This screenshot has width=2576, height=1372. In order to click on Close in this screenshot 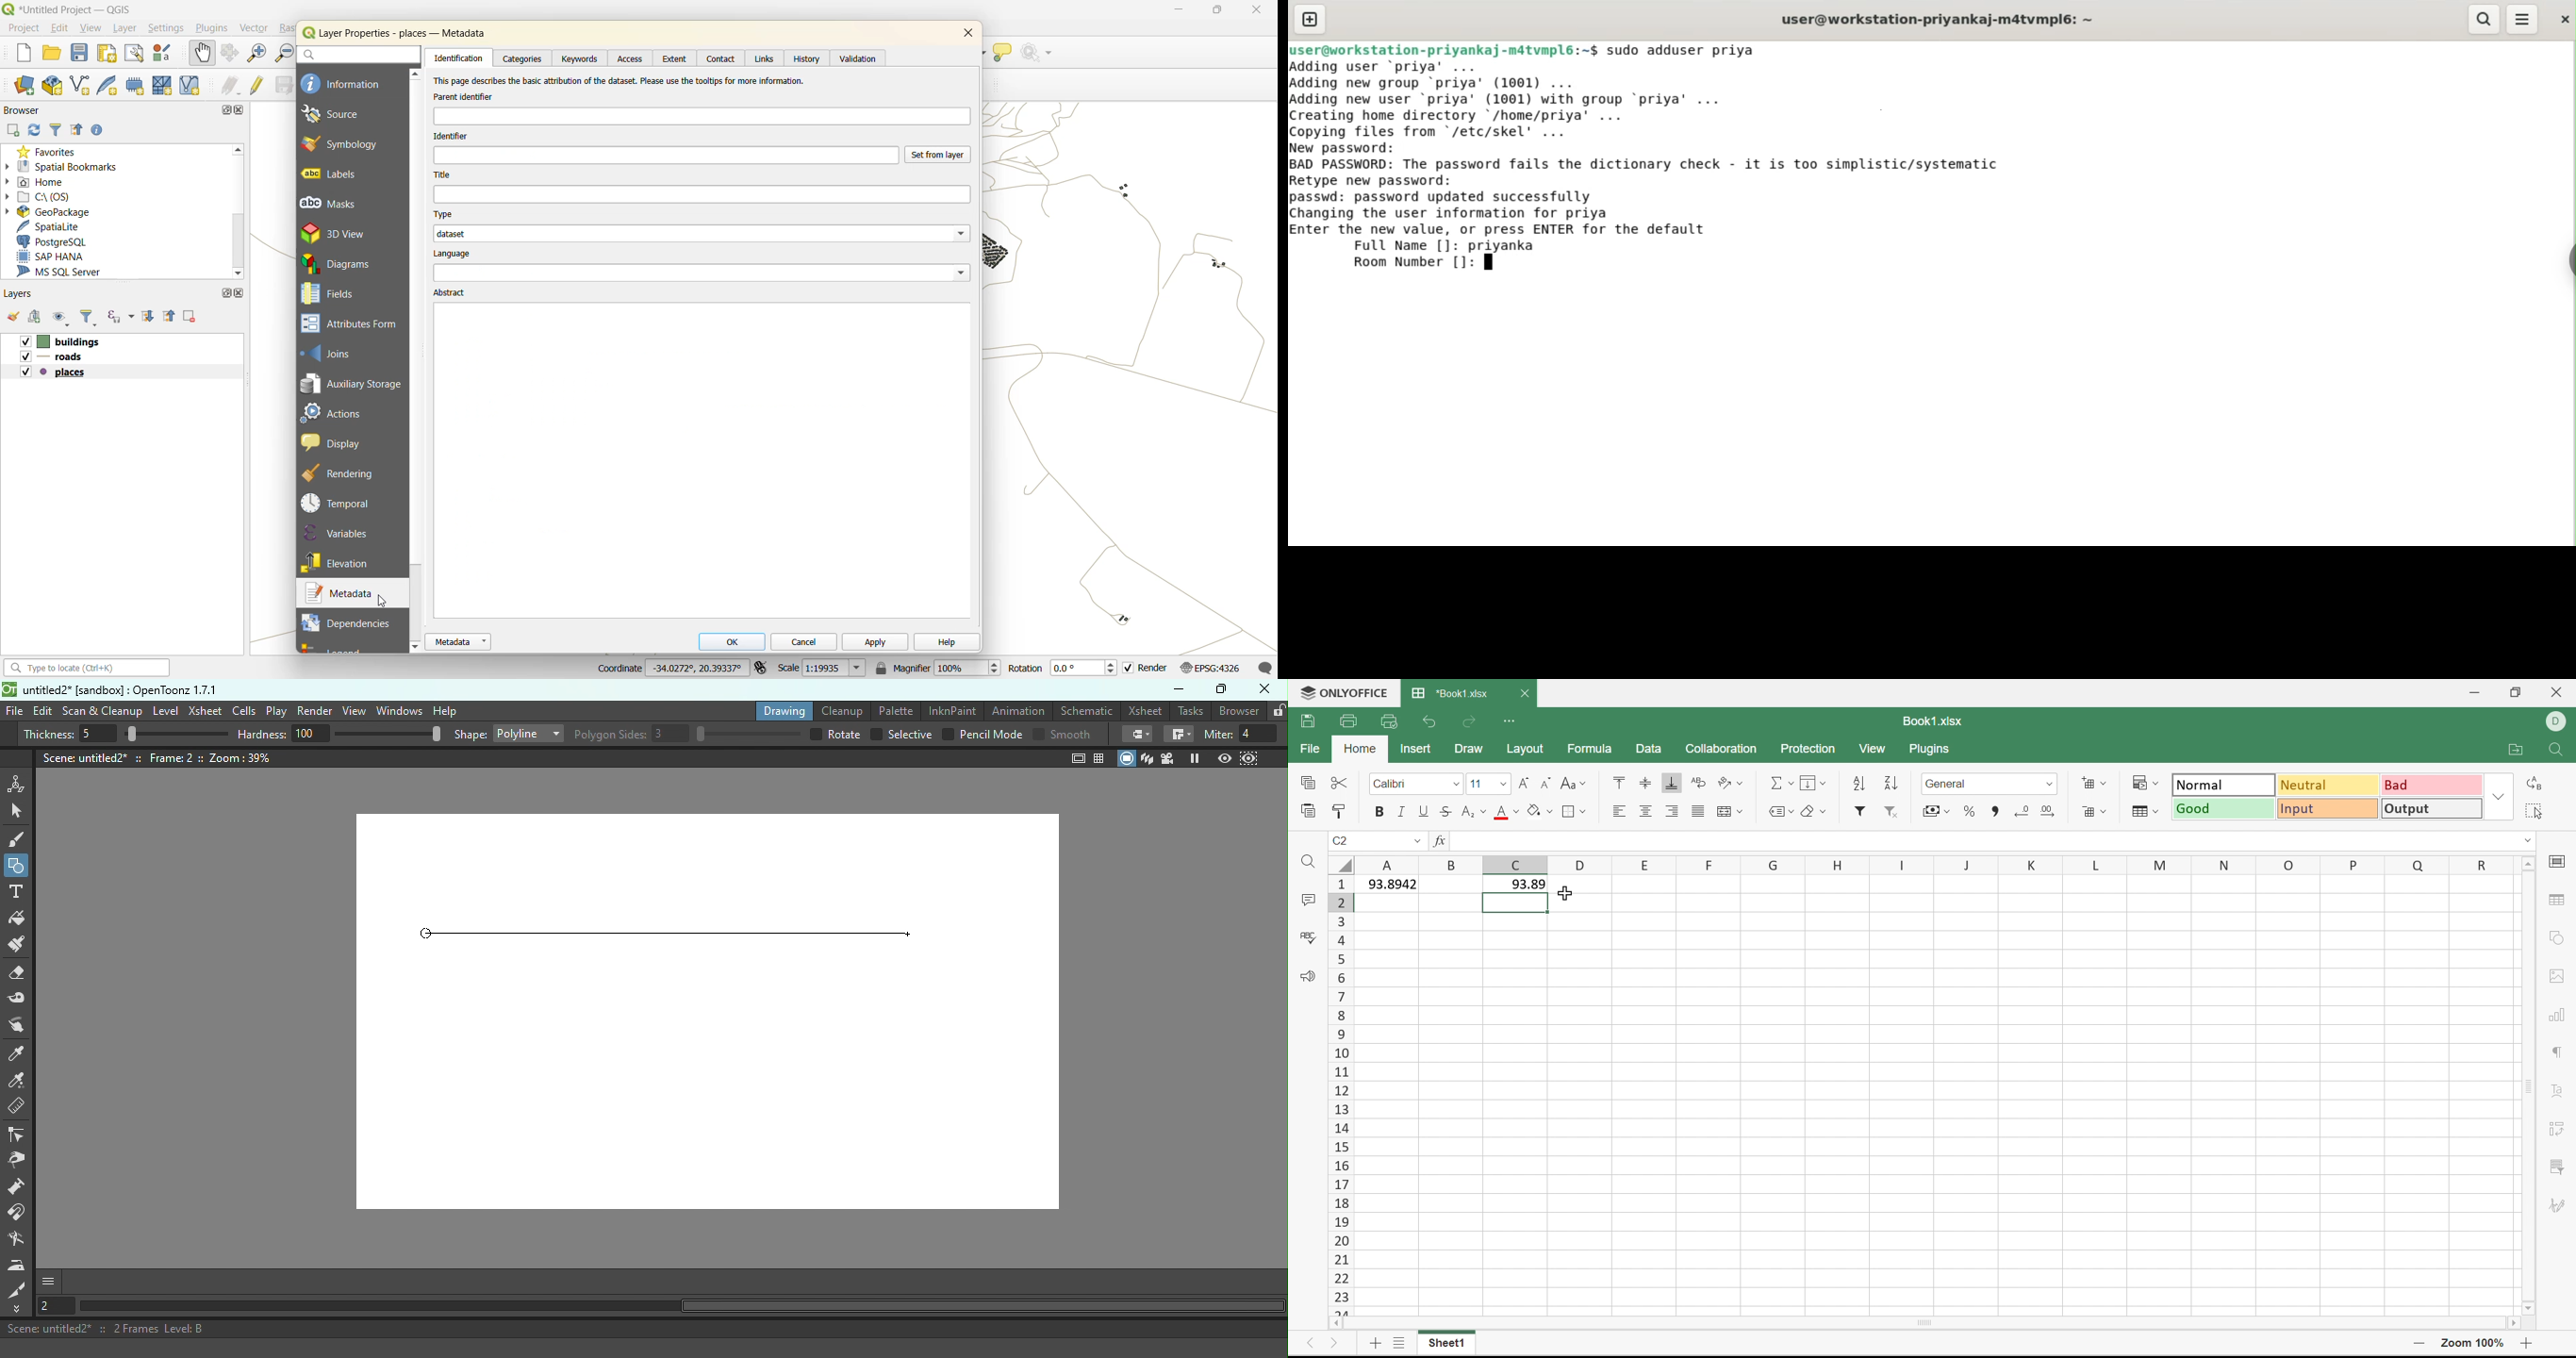, I will do `click(2557, 691)`.